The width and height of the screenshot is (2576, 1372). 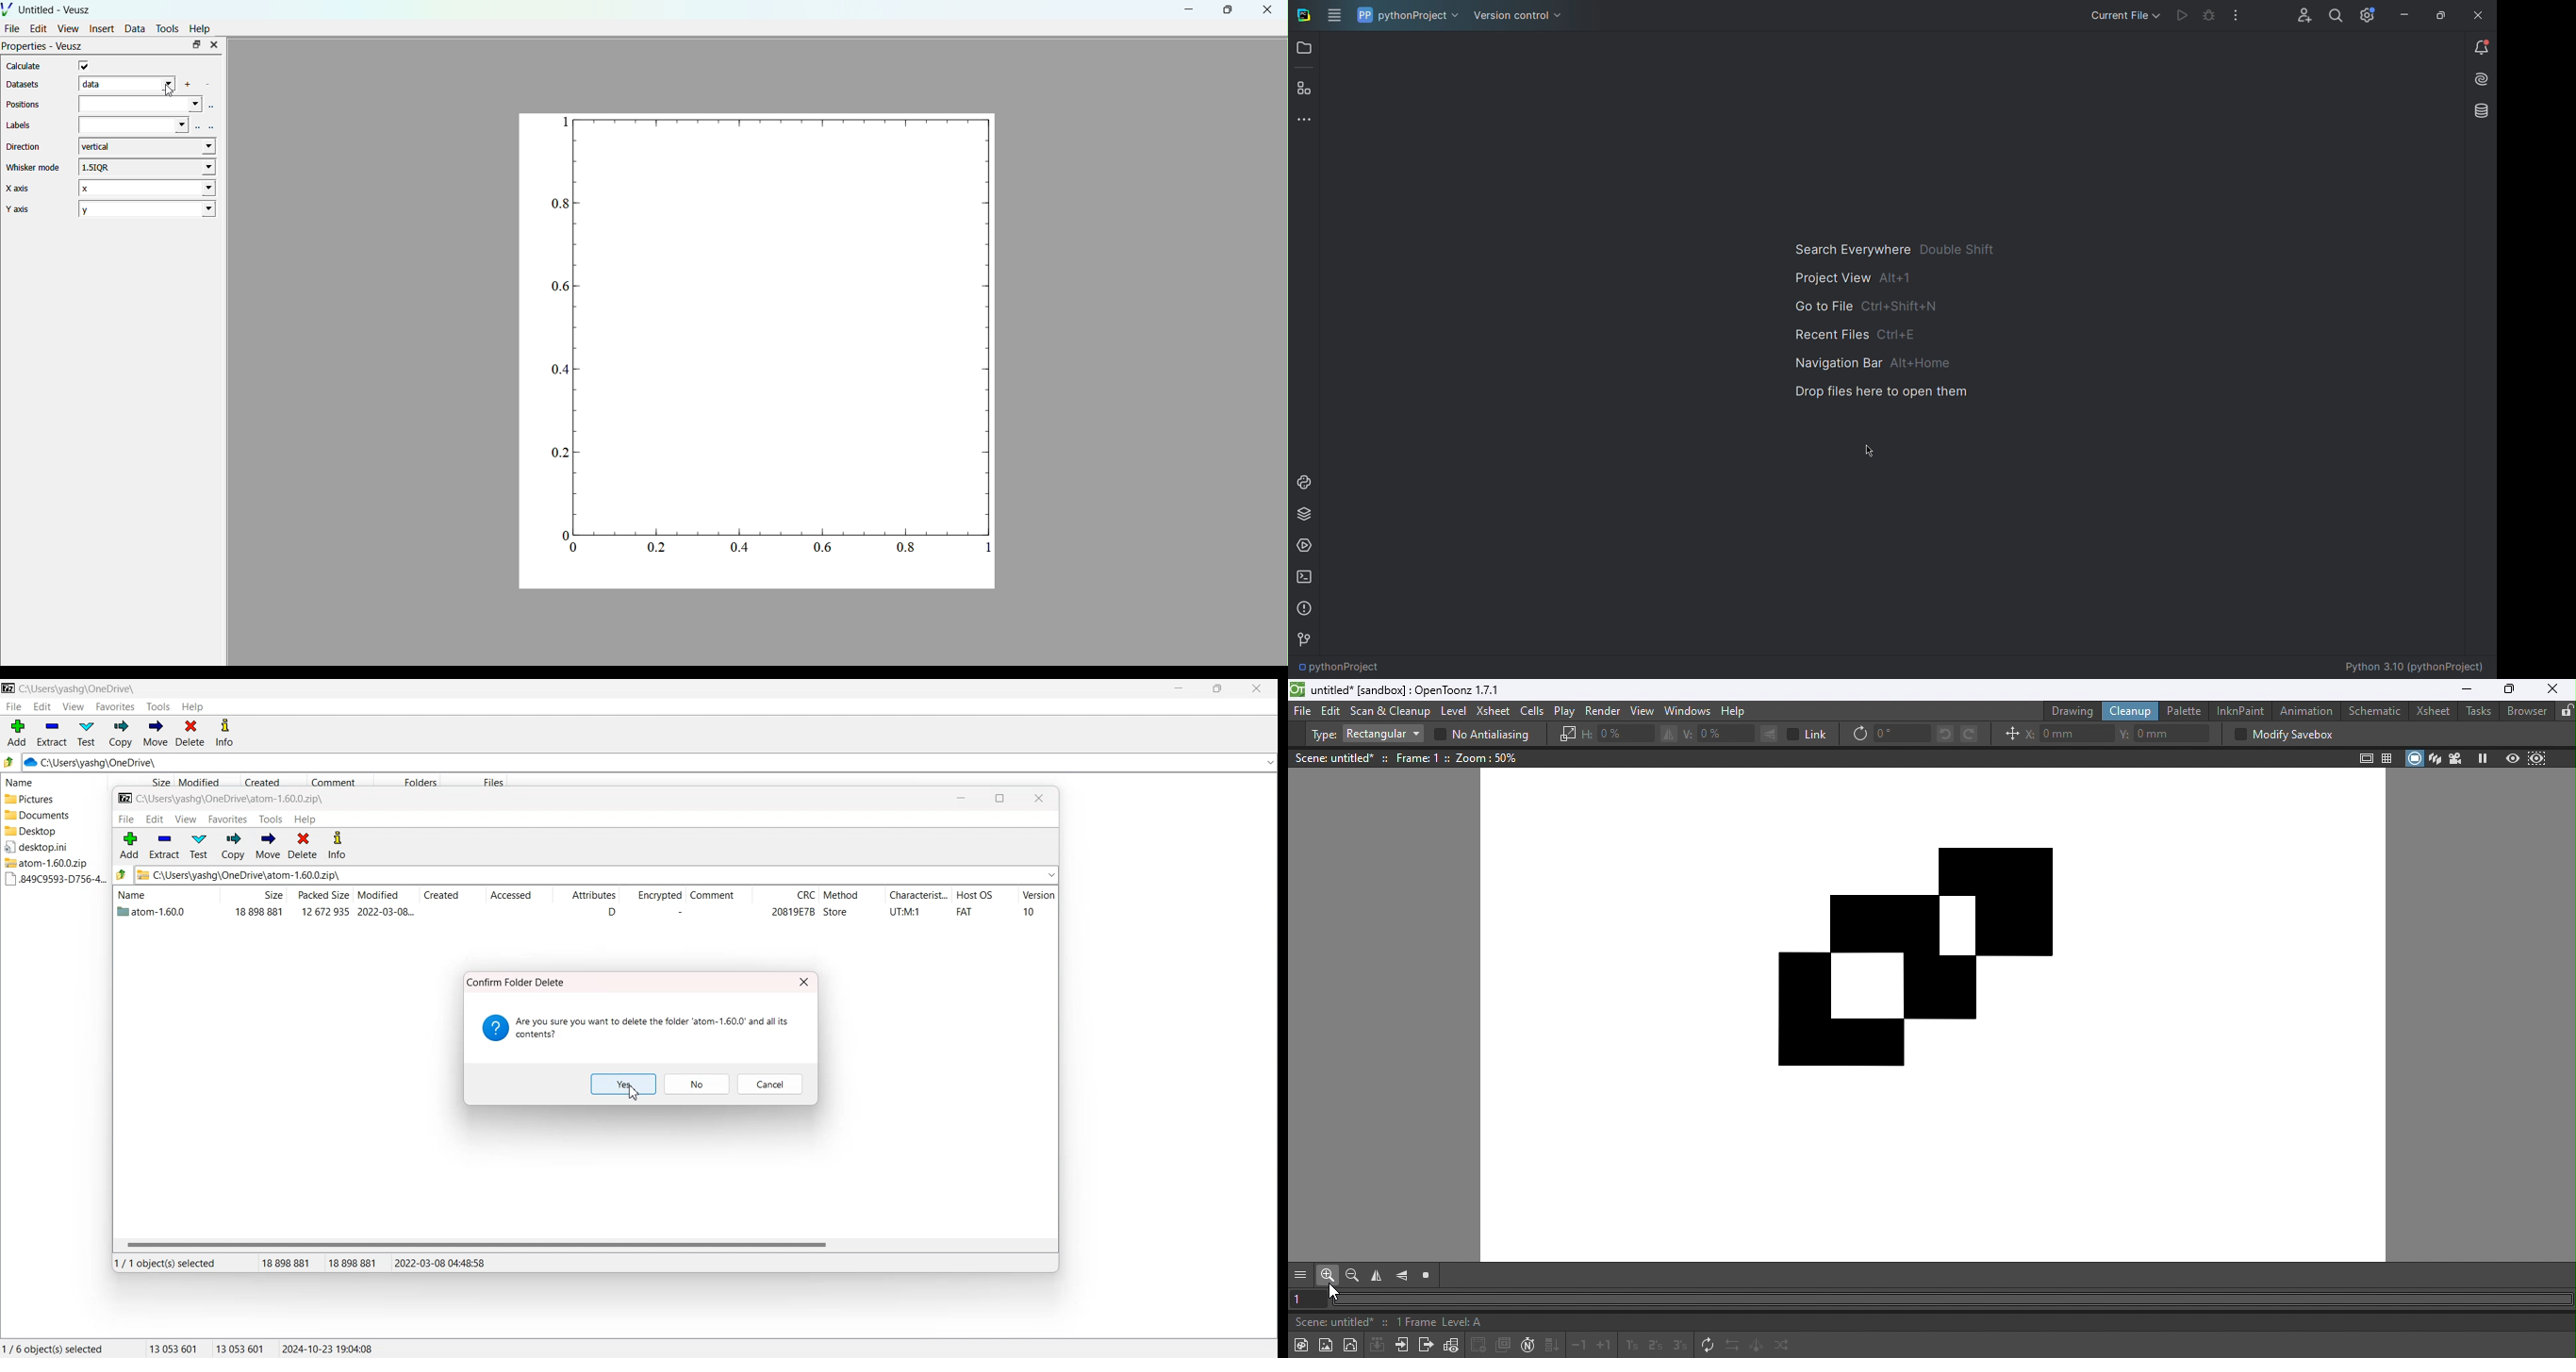 I want to click on Size, so click(x=253, y=895).